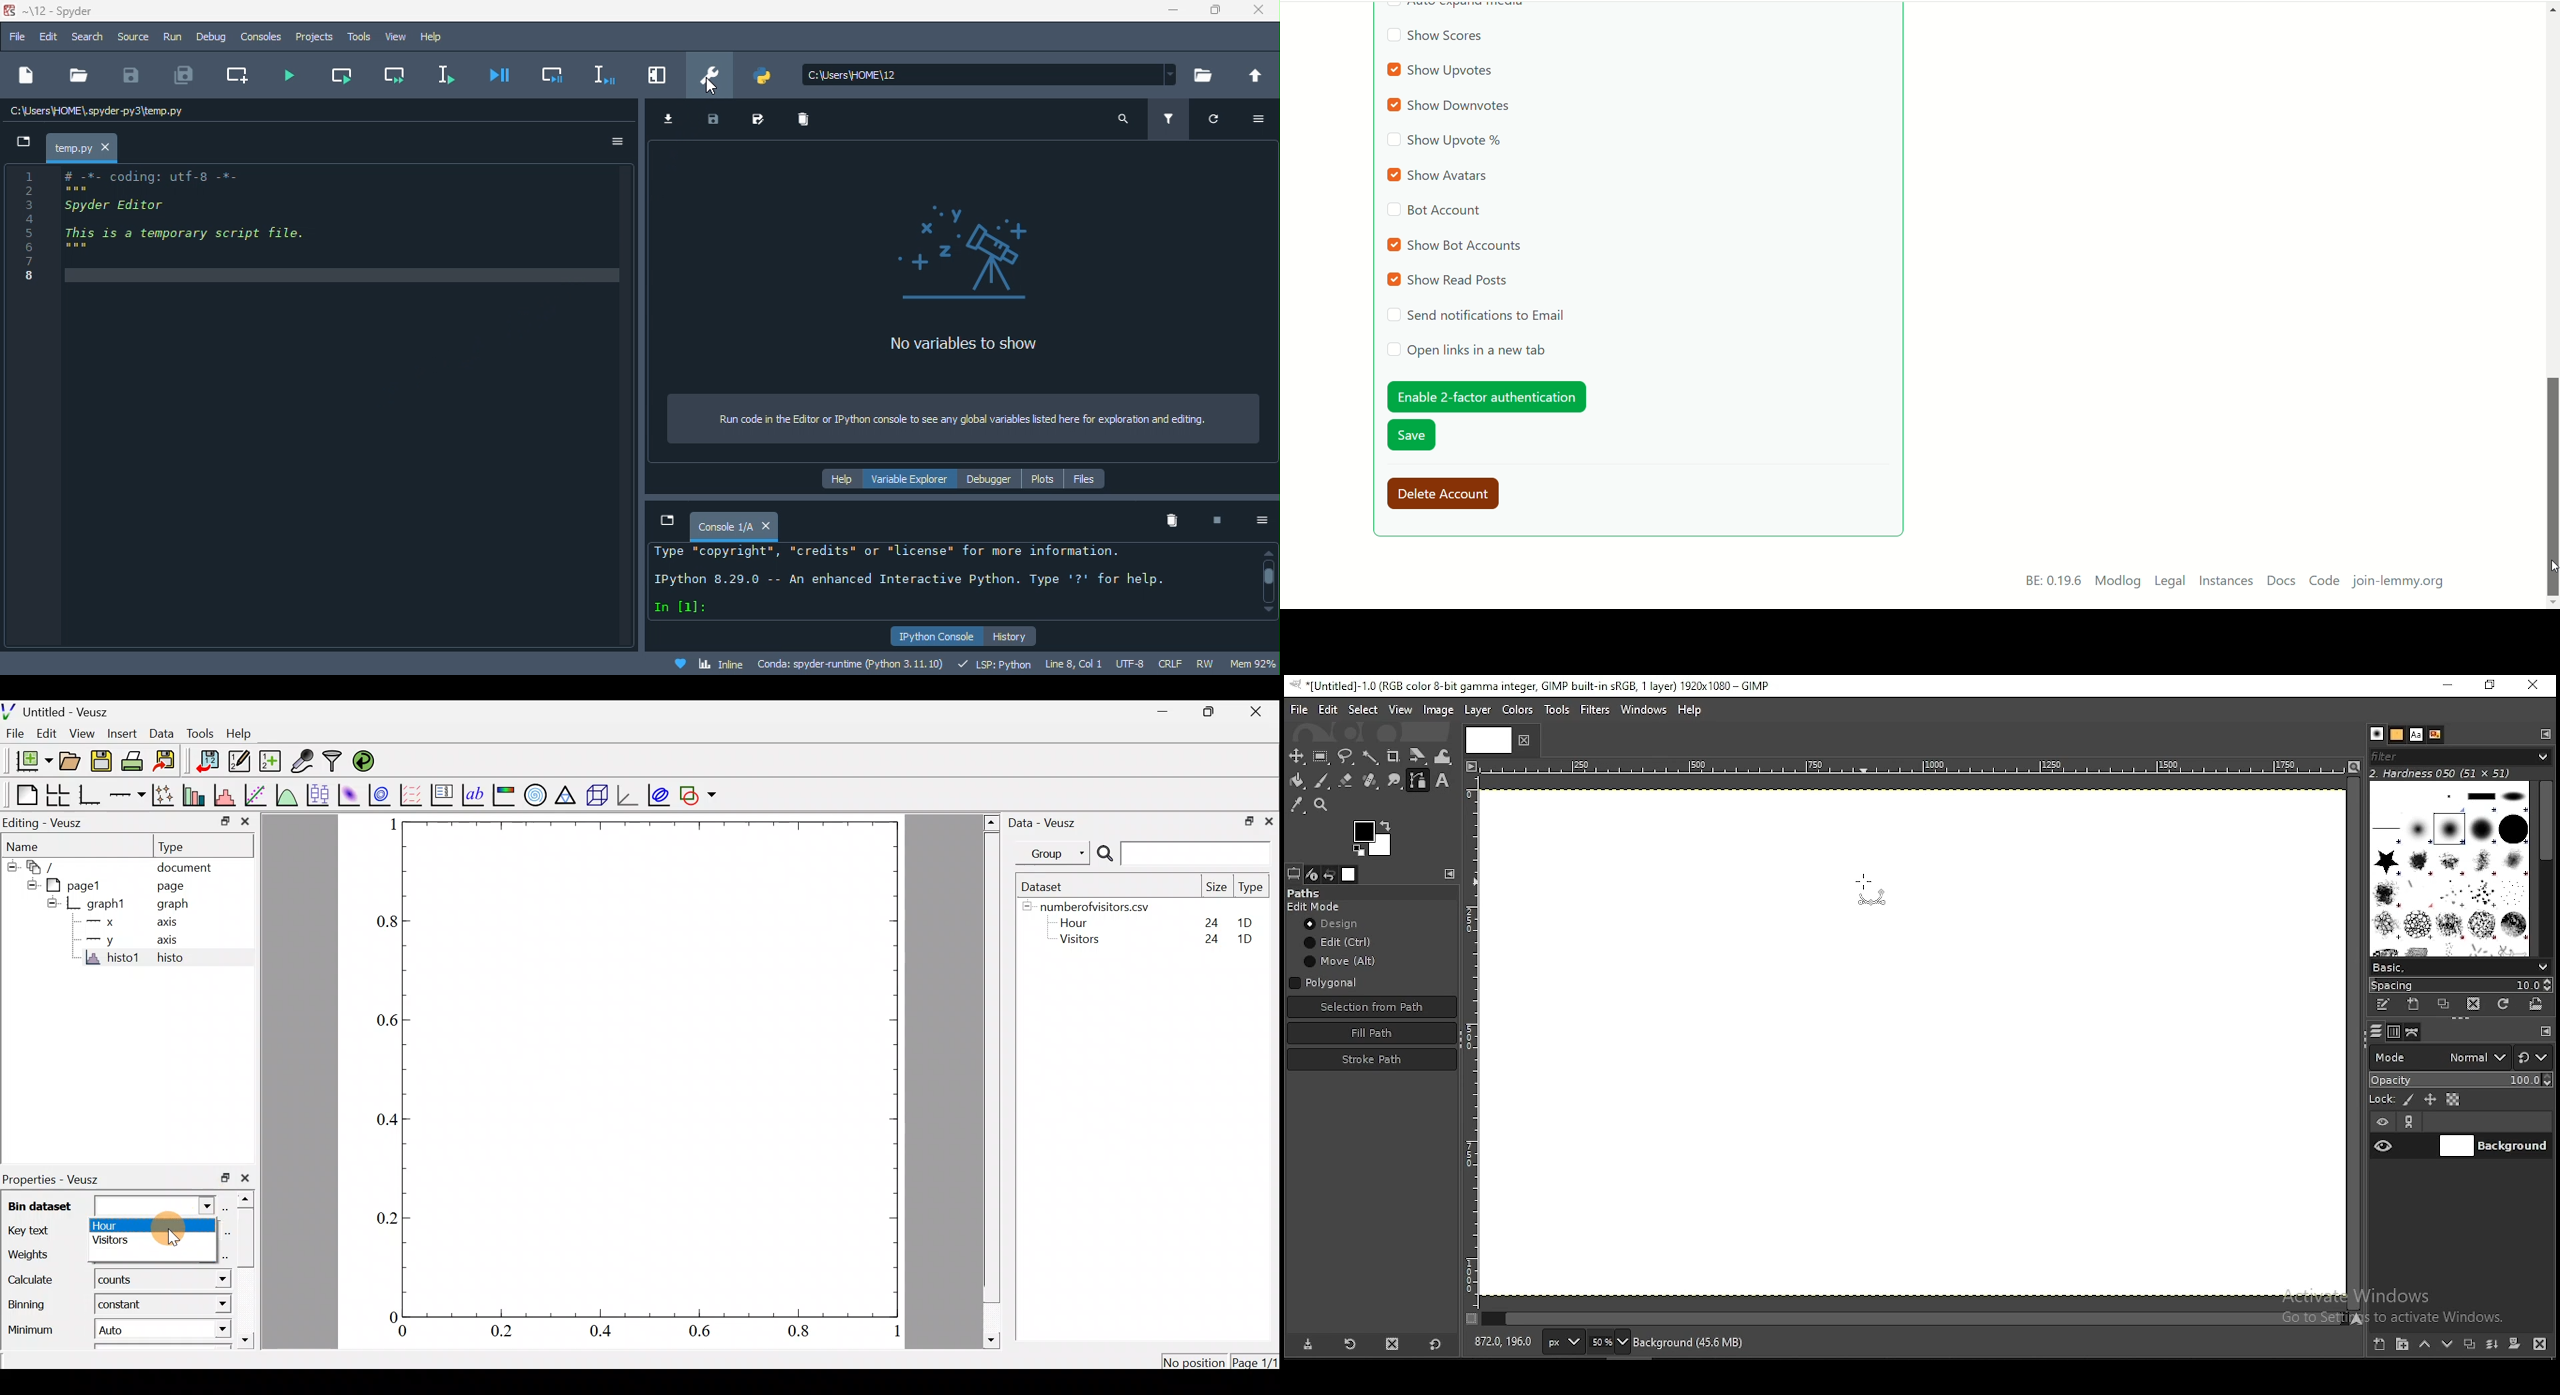 This screenshot has height=1400, width=2576. I want to click on tools, so click(356, 37).